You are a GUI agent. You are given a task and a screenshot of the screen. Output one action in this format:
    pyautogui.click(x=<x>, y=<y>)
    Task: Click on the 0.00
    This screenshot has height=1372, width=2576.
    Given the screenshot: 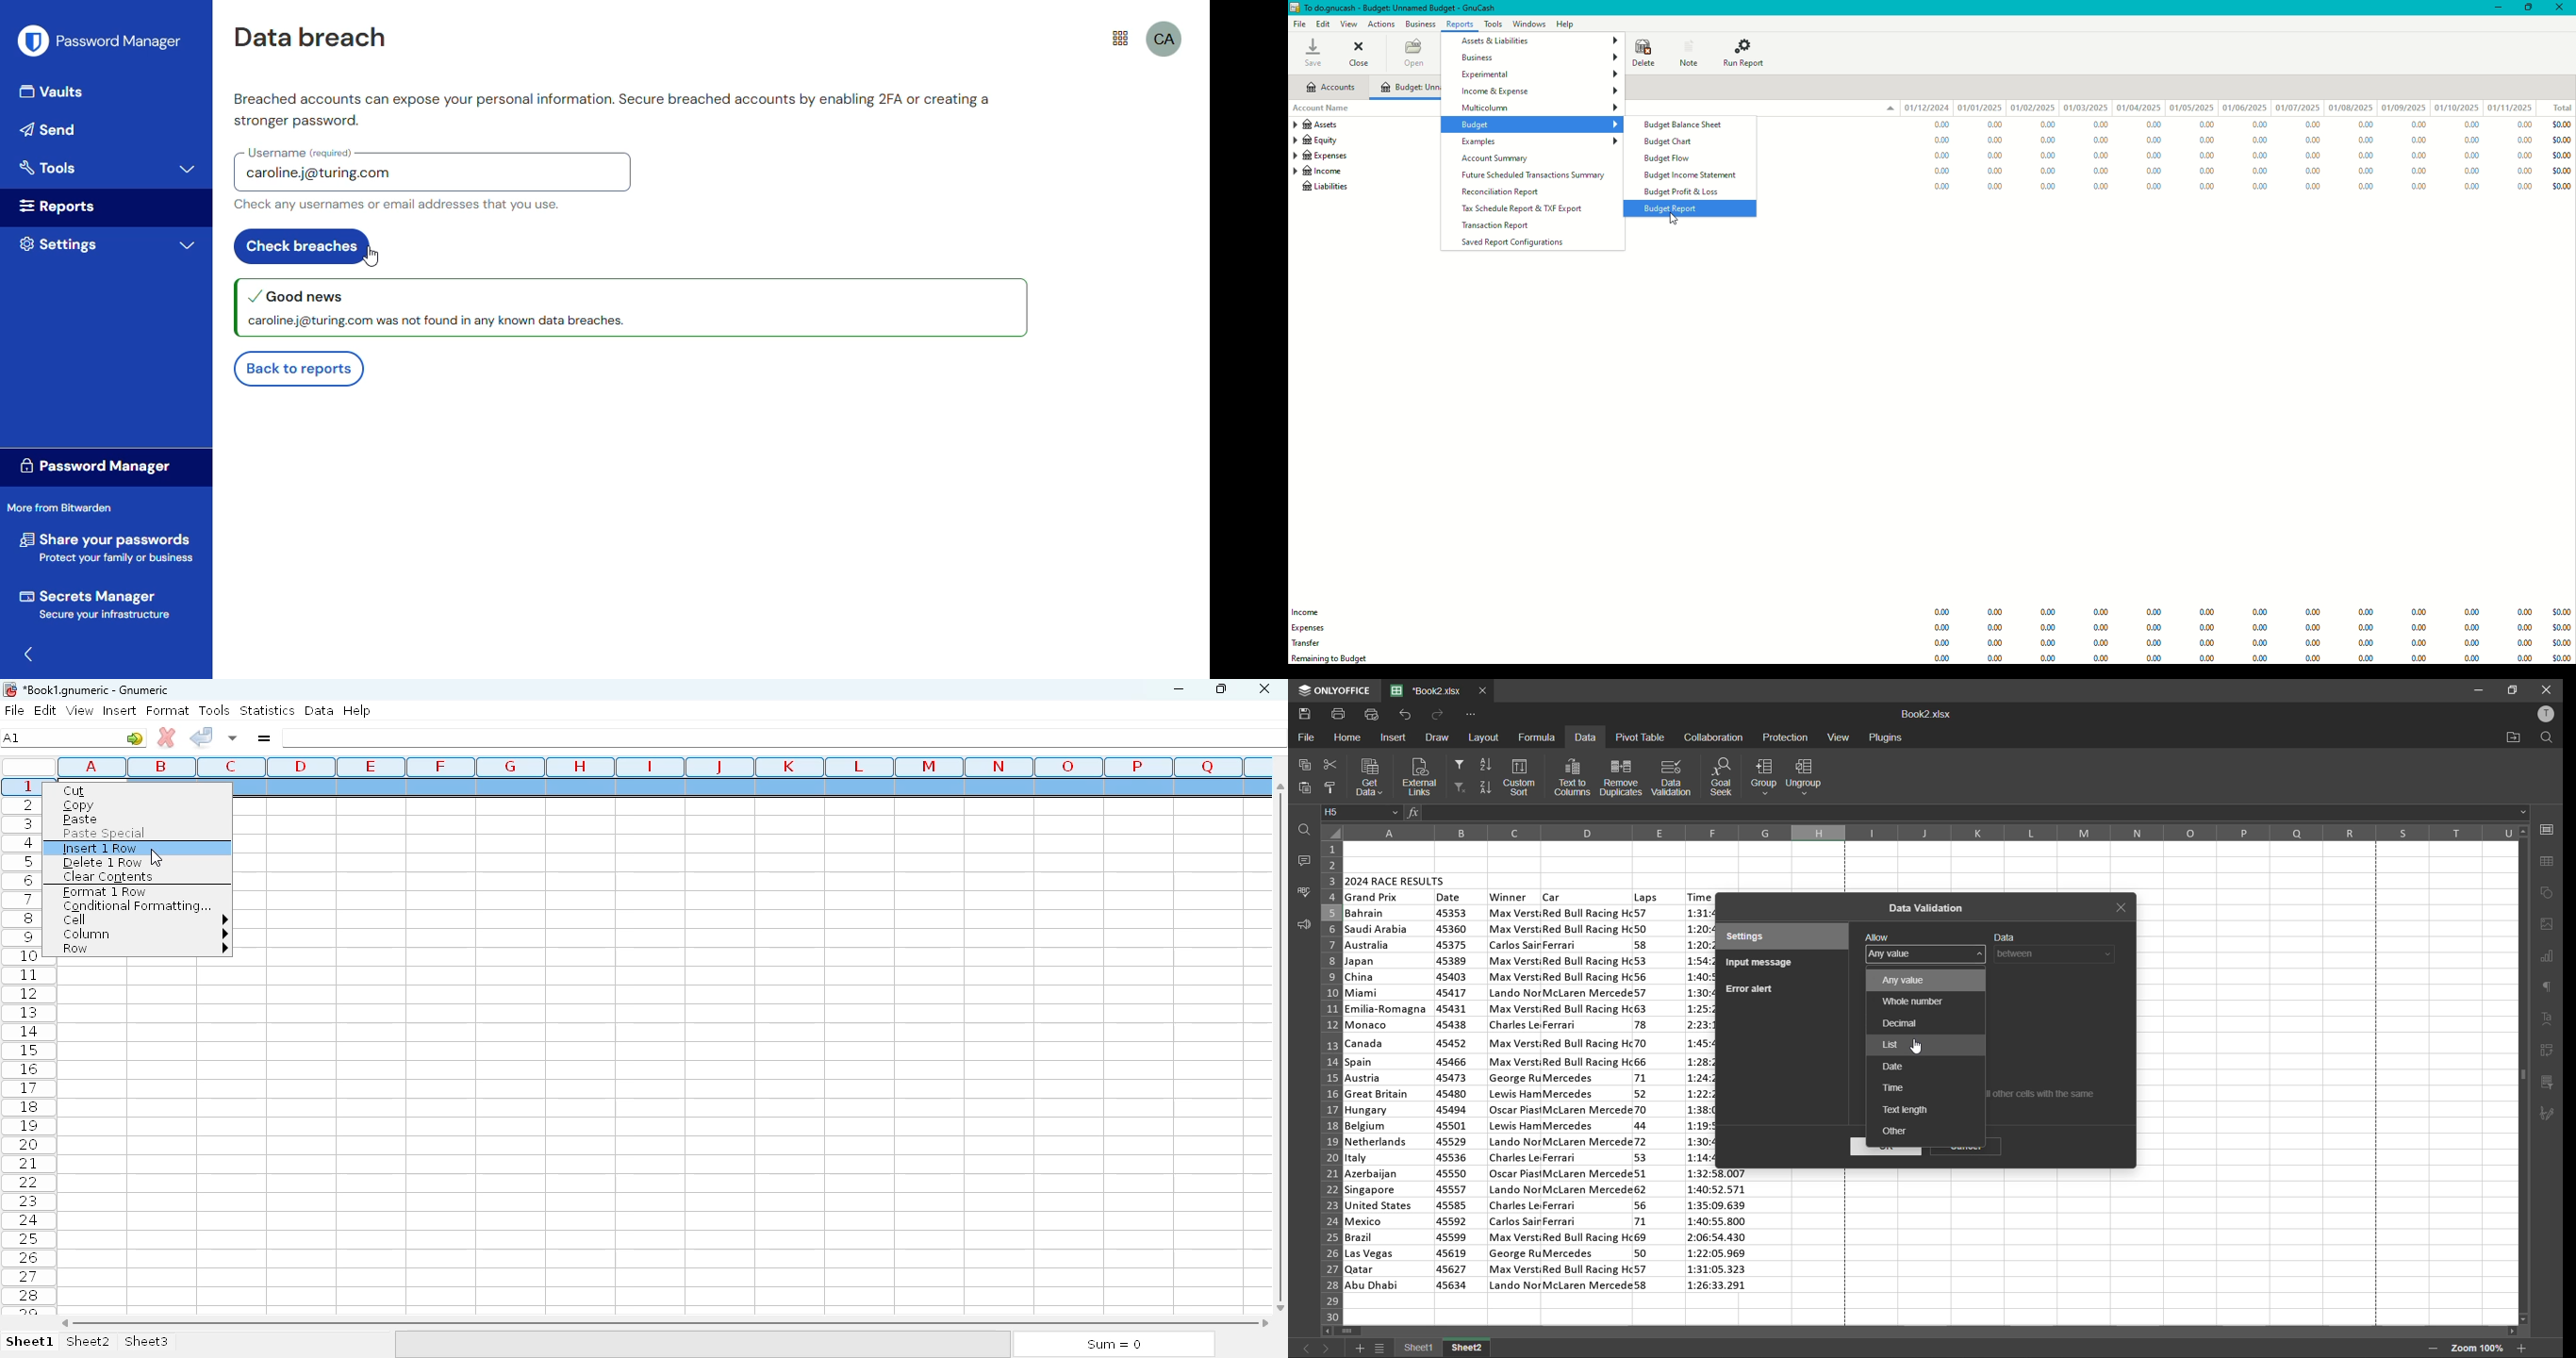 What is the action you would take?
    pyautogui.click(x=2261, y=154)
    